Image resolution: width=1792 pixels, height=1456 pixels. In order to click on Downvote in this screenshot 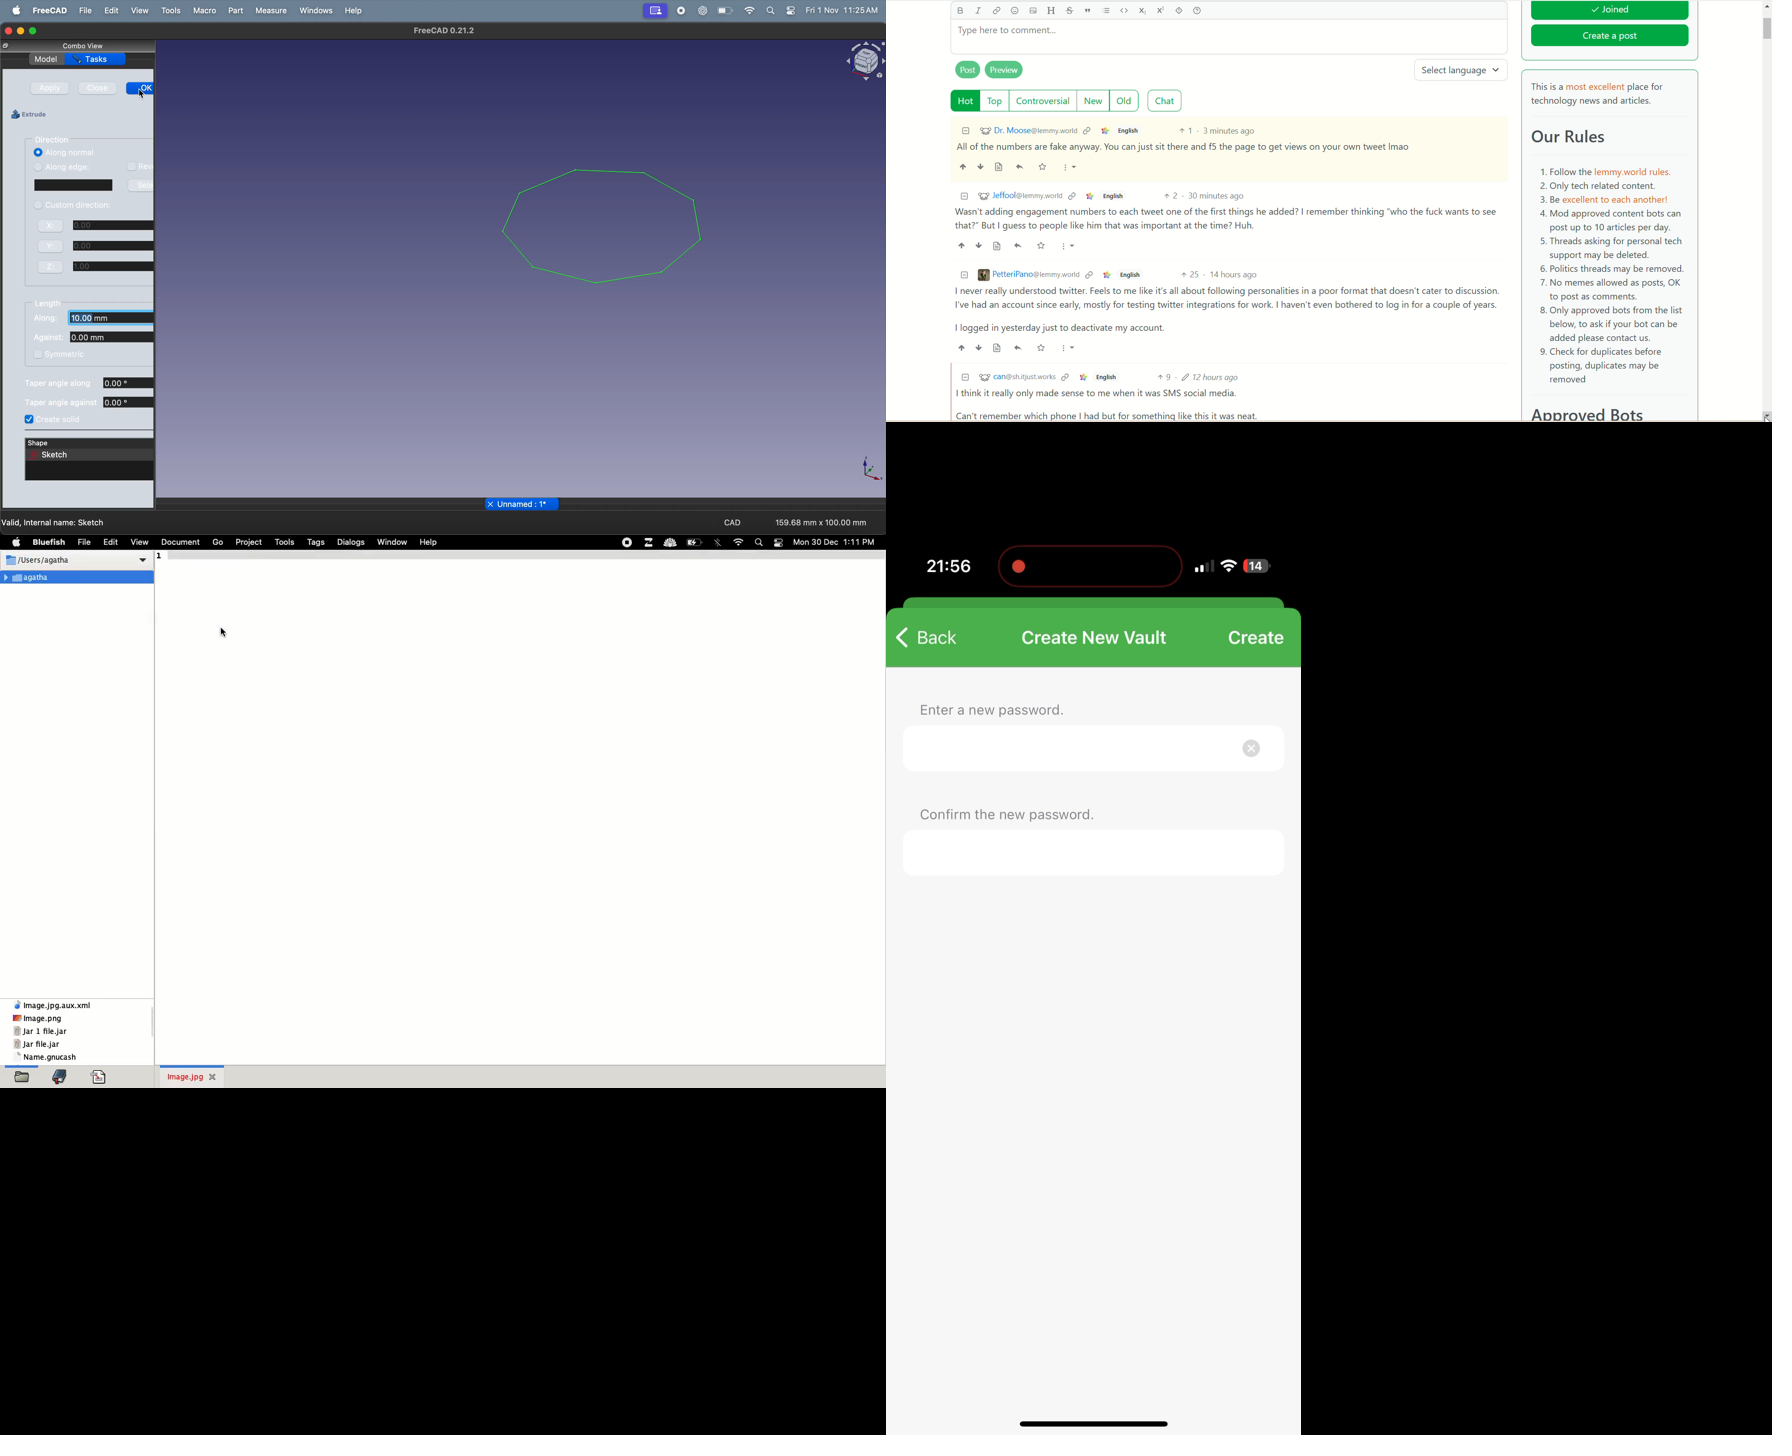, I will do `click(979, 348)`.